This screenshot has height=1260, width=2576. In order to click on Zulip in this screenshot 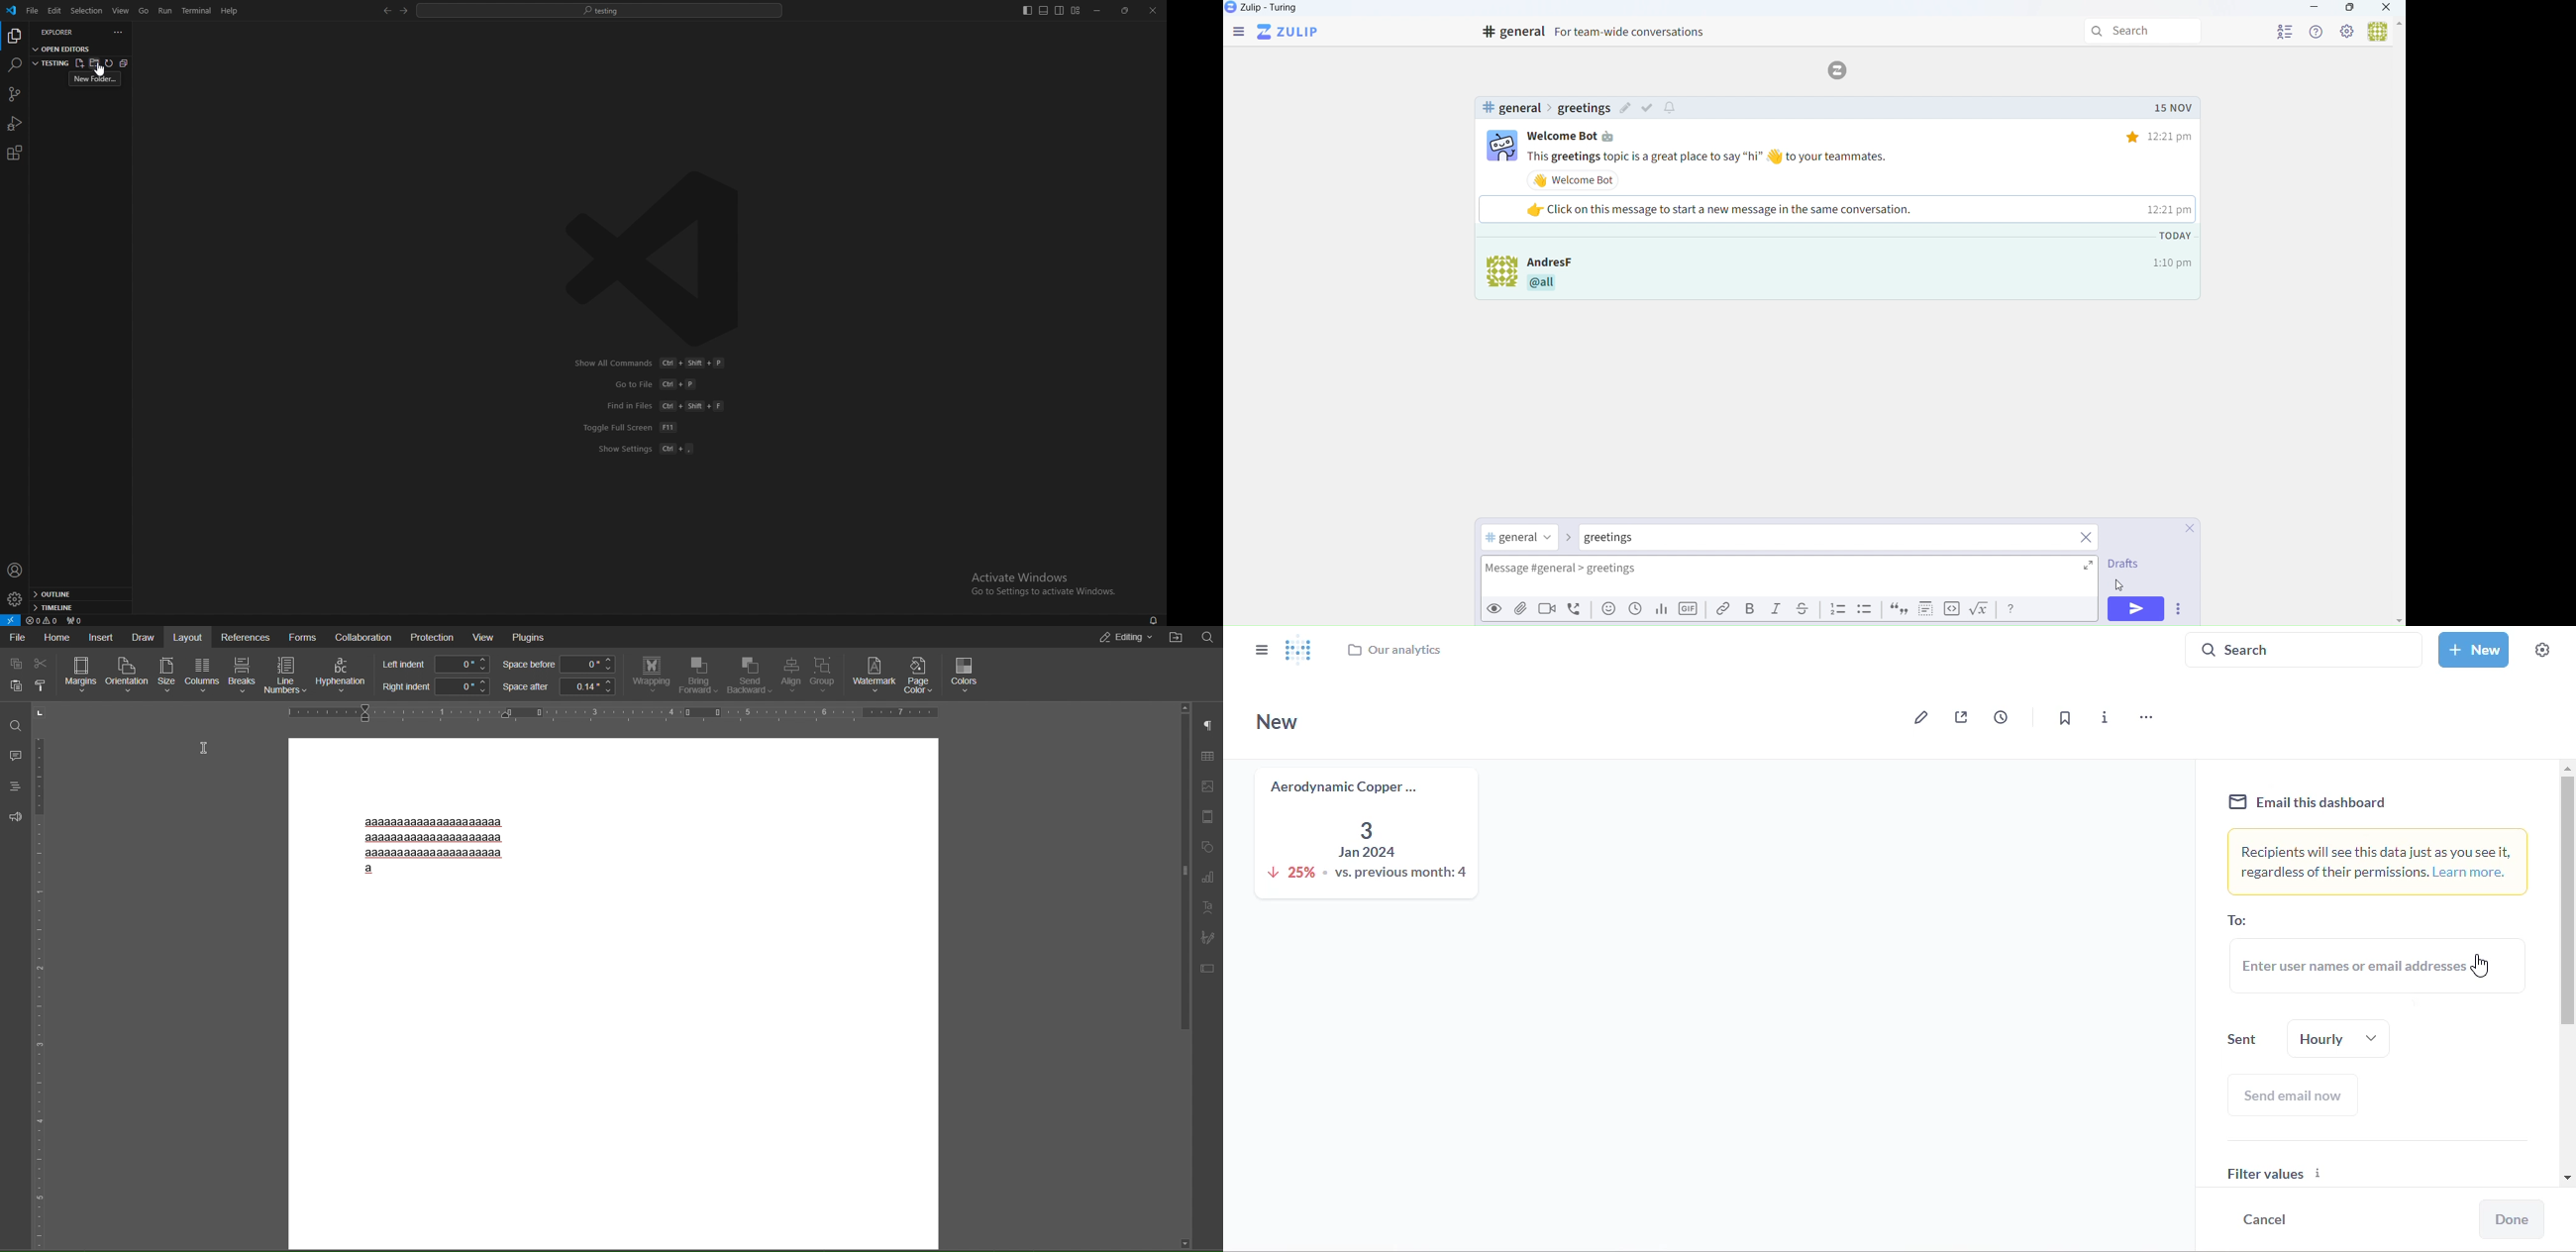, I will do `click(1275, 10)`.